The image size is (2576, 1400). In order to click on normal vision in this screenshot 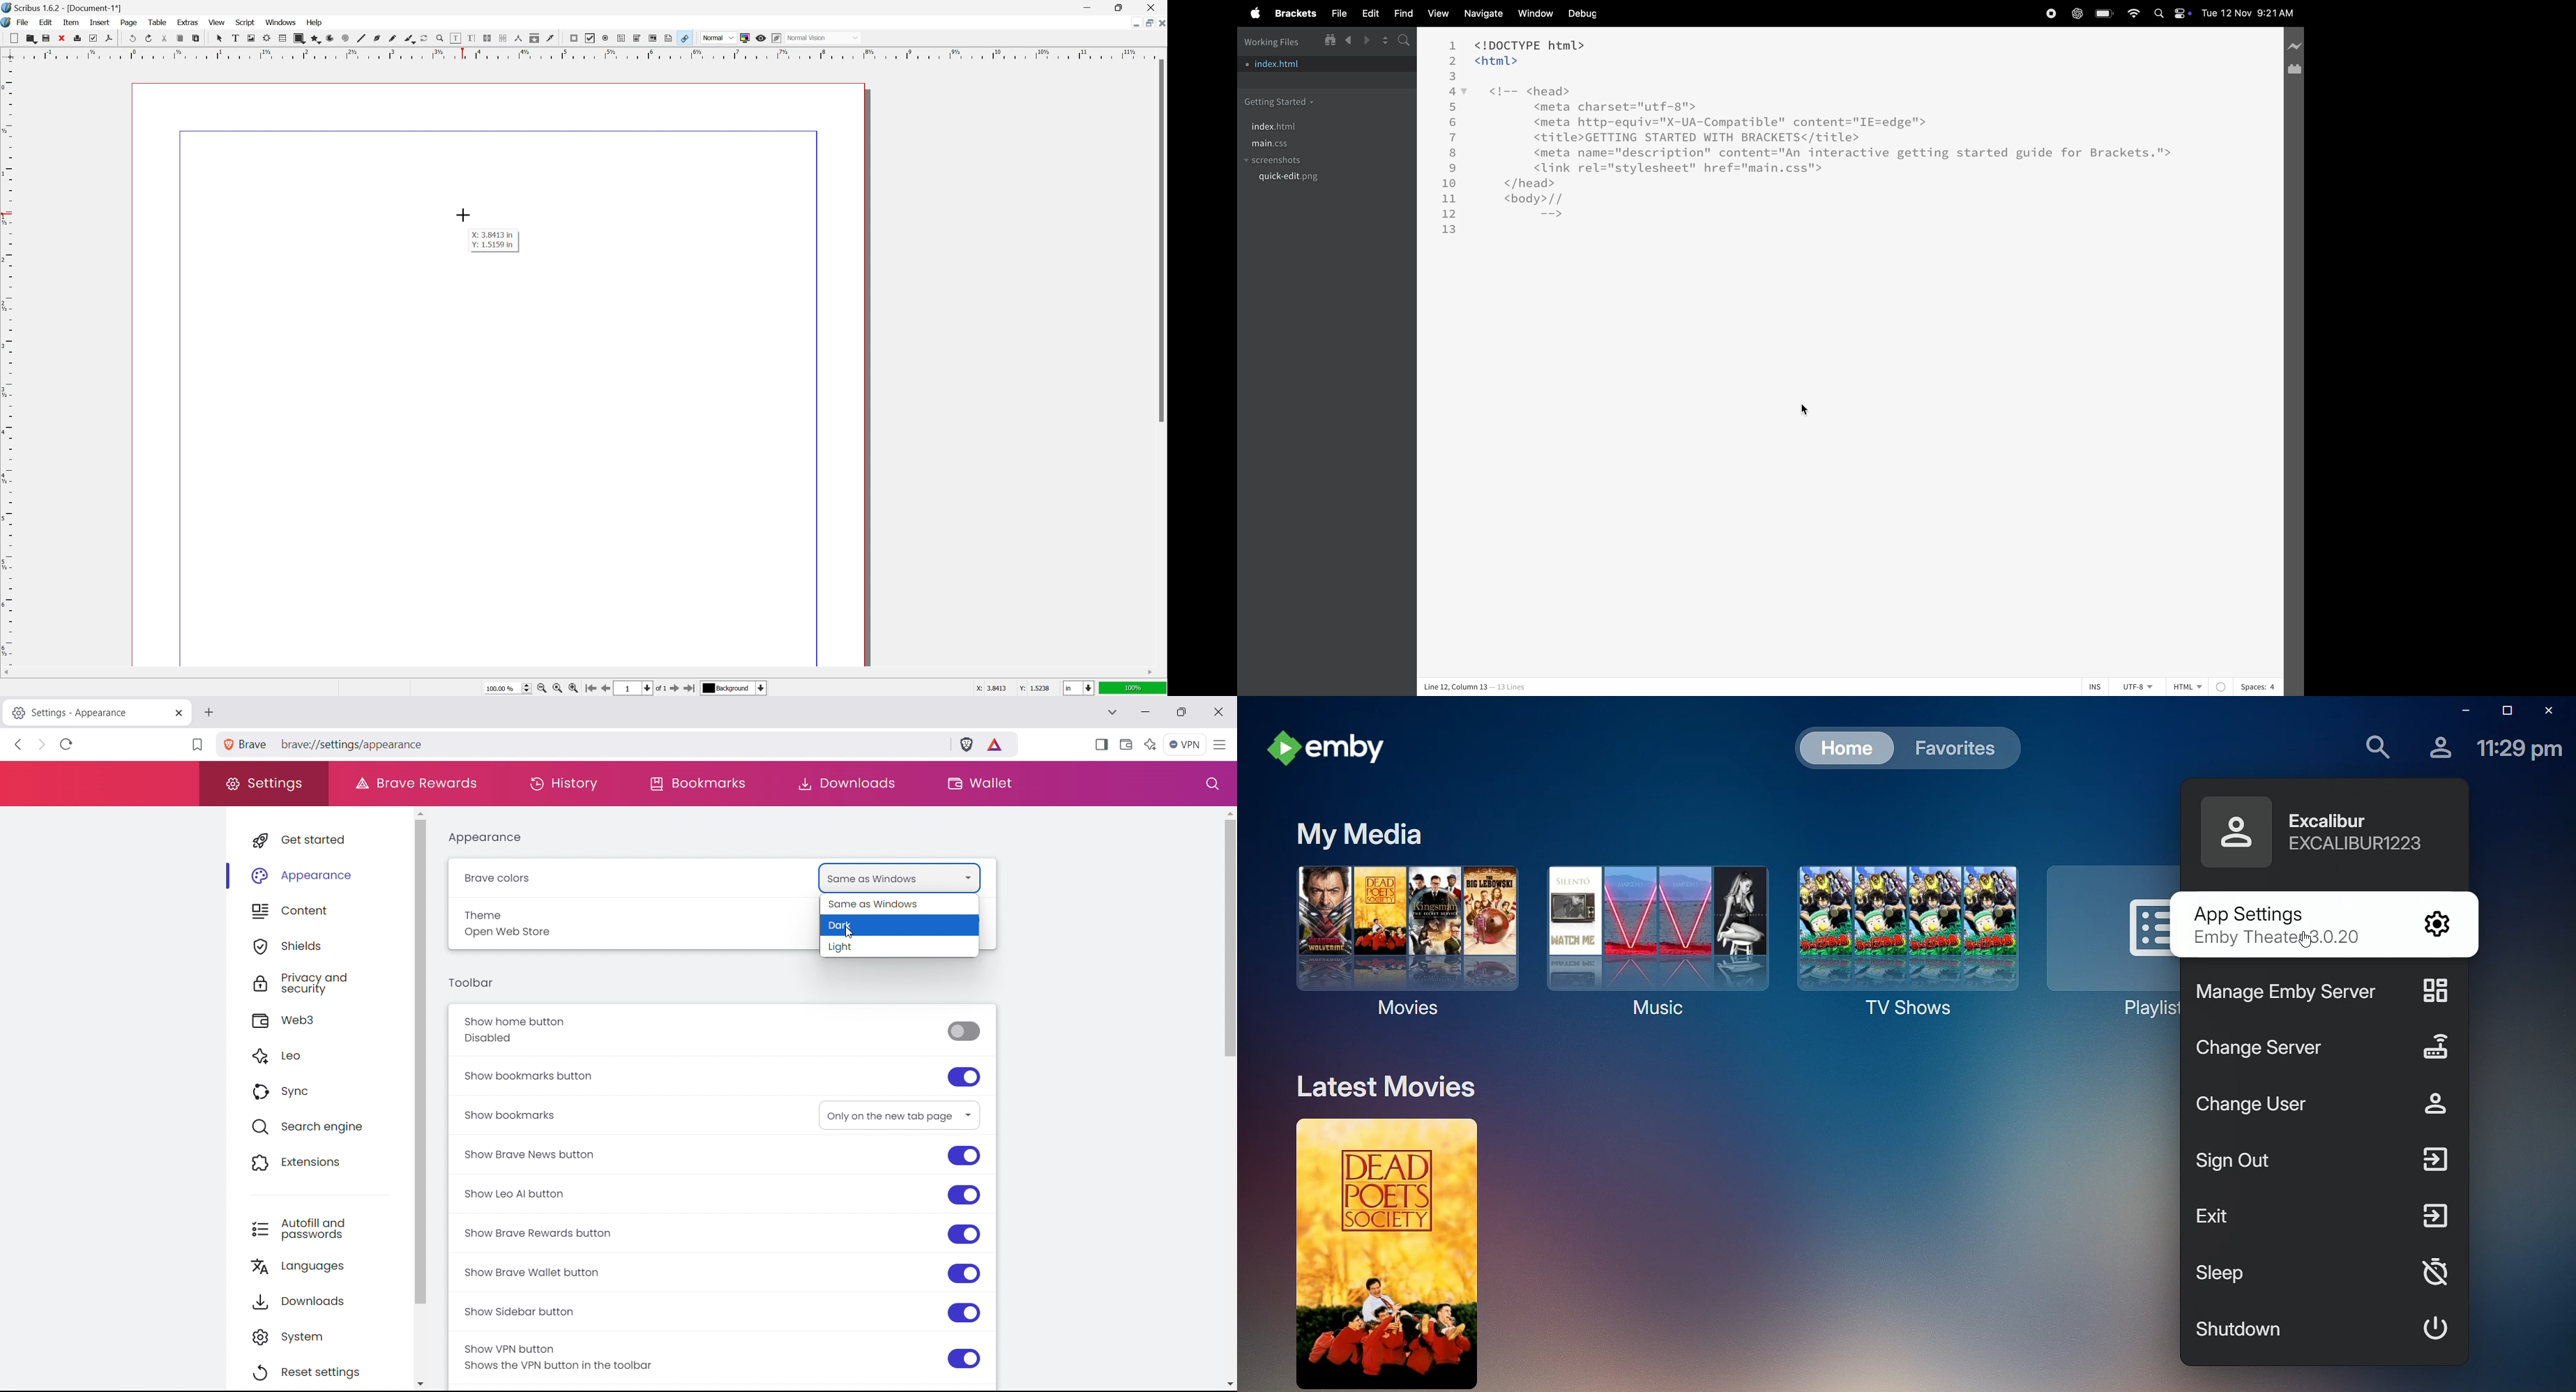, I will do `click(822, 37)`.